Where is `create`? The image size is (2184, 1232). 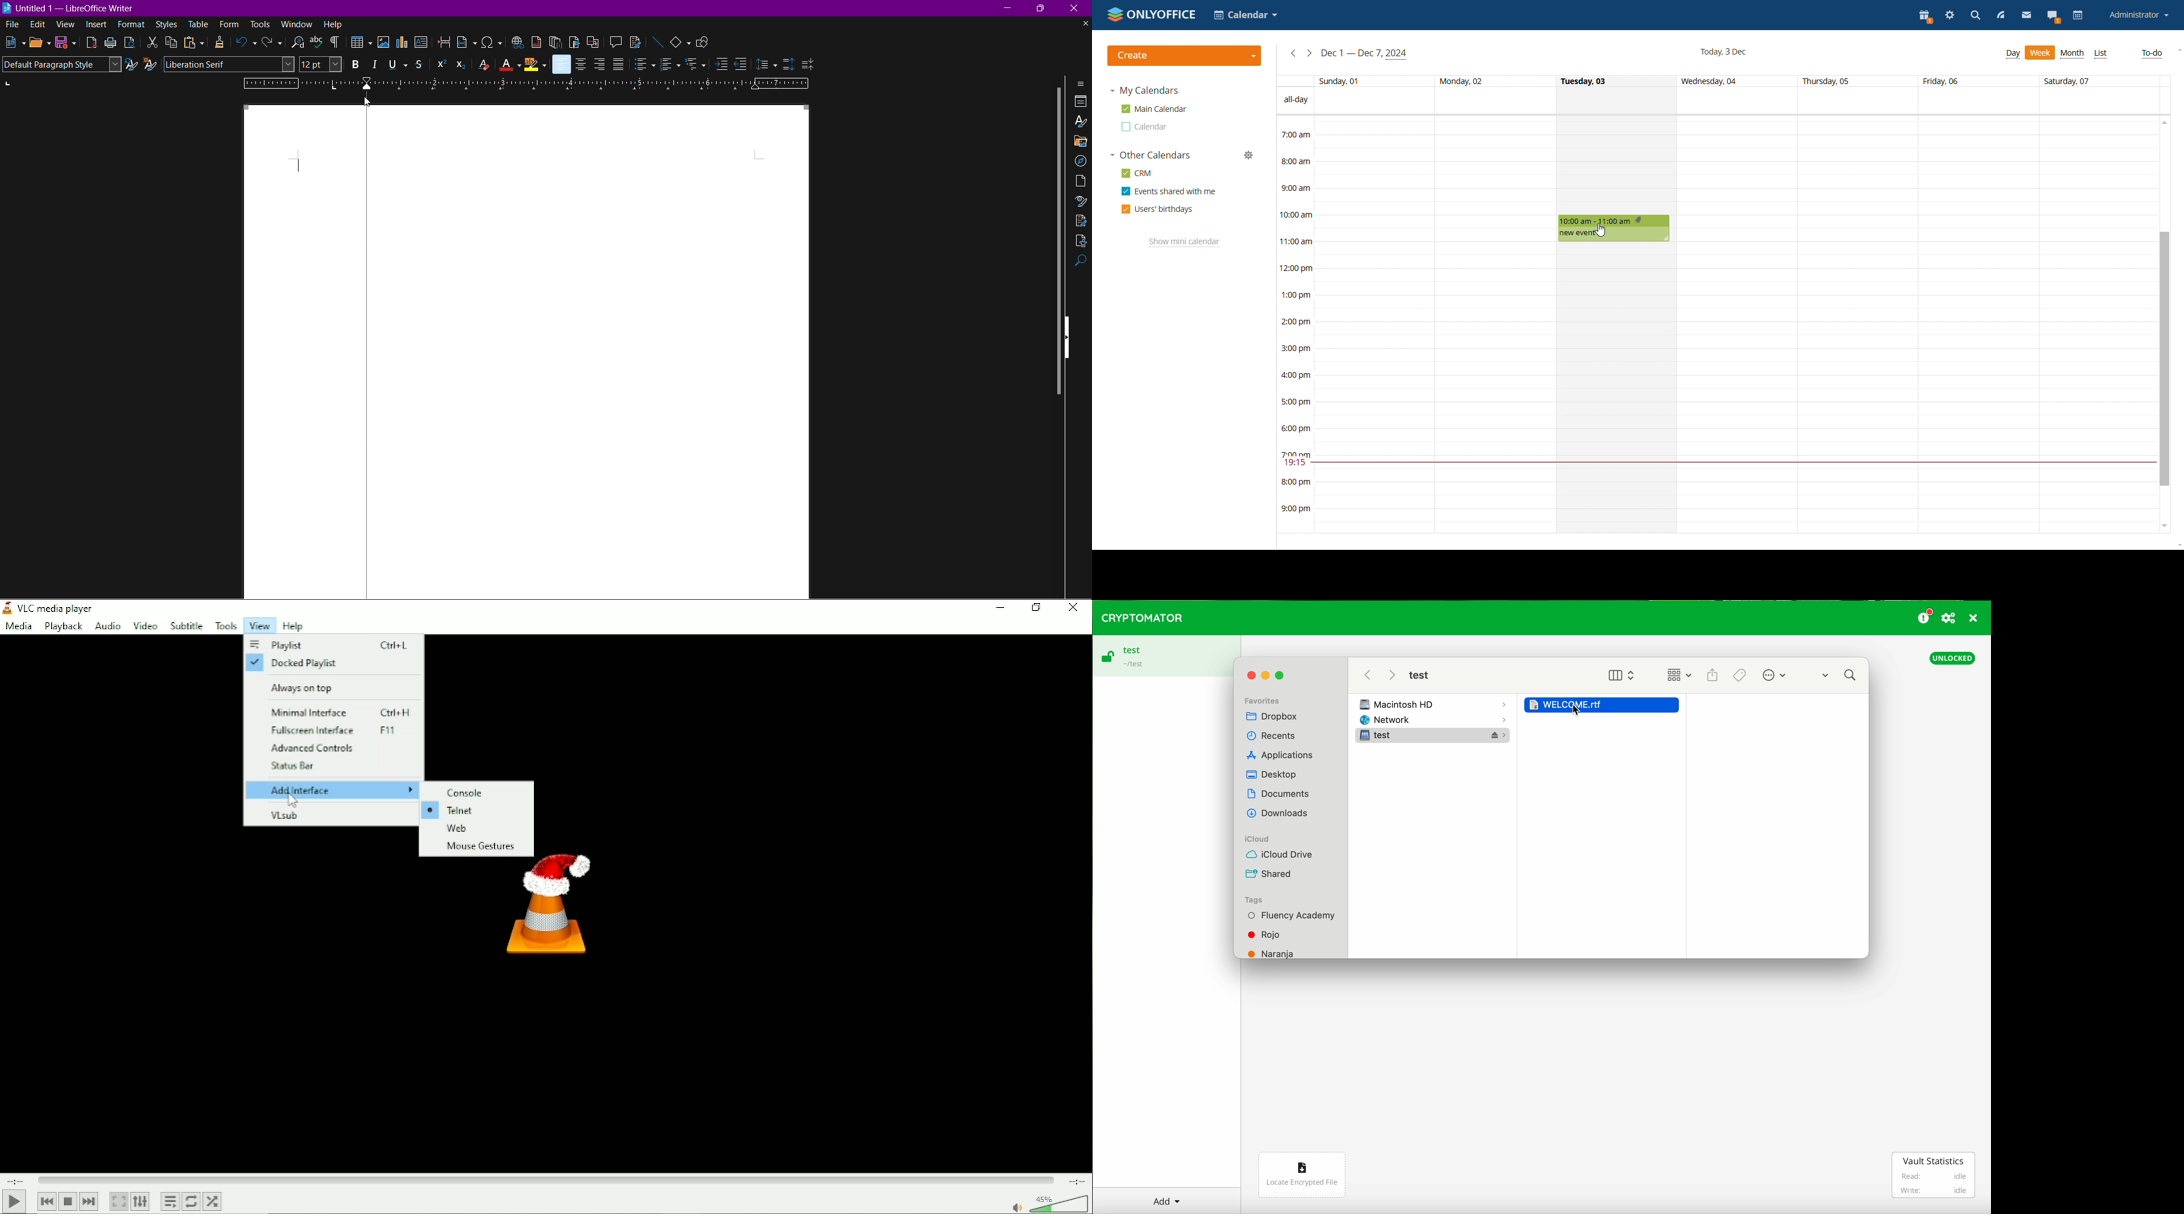
create is located at coordinates (1185, 56).